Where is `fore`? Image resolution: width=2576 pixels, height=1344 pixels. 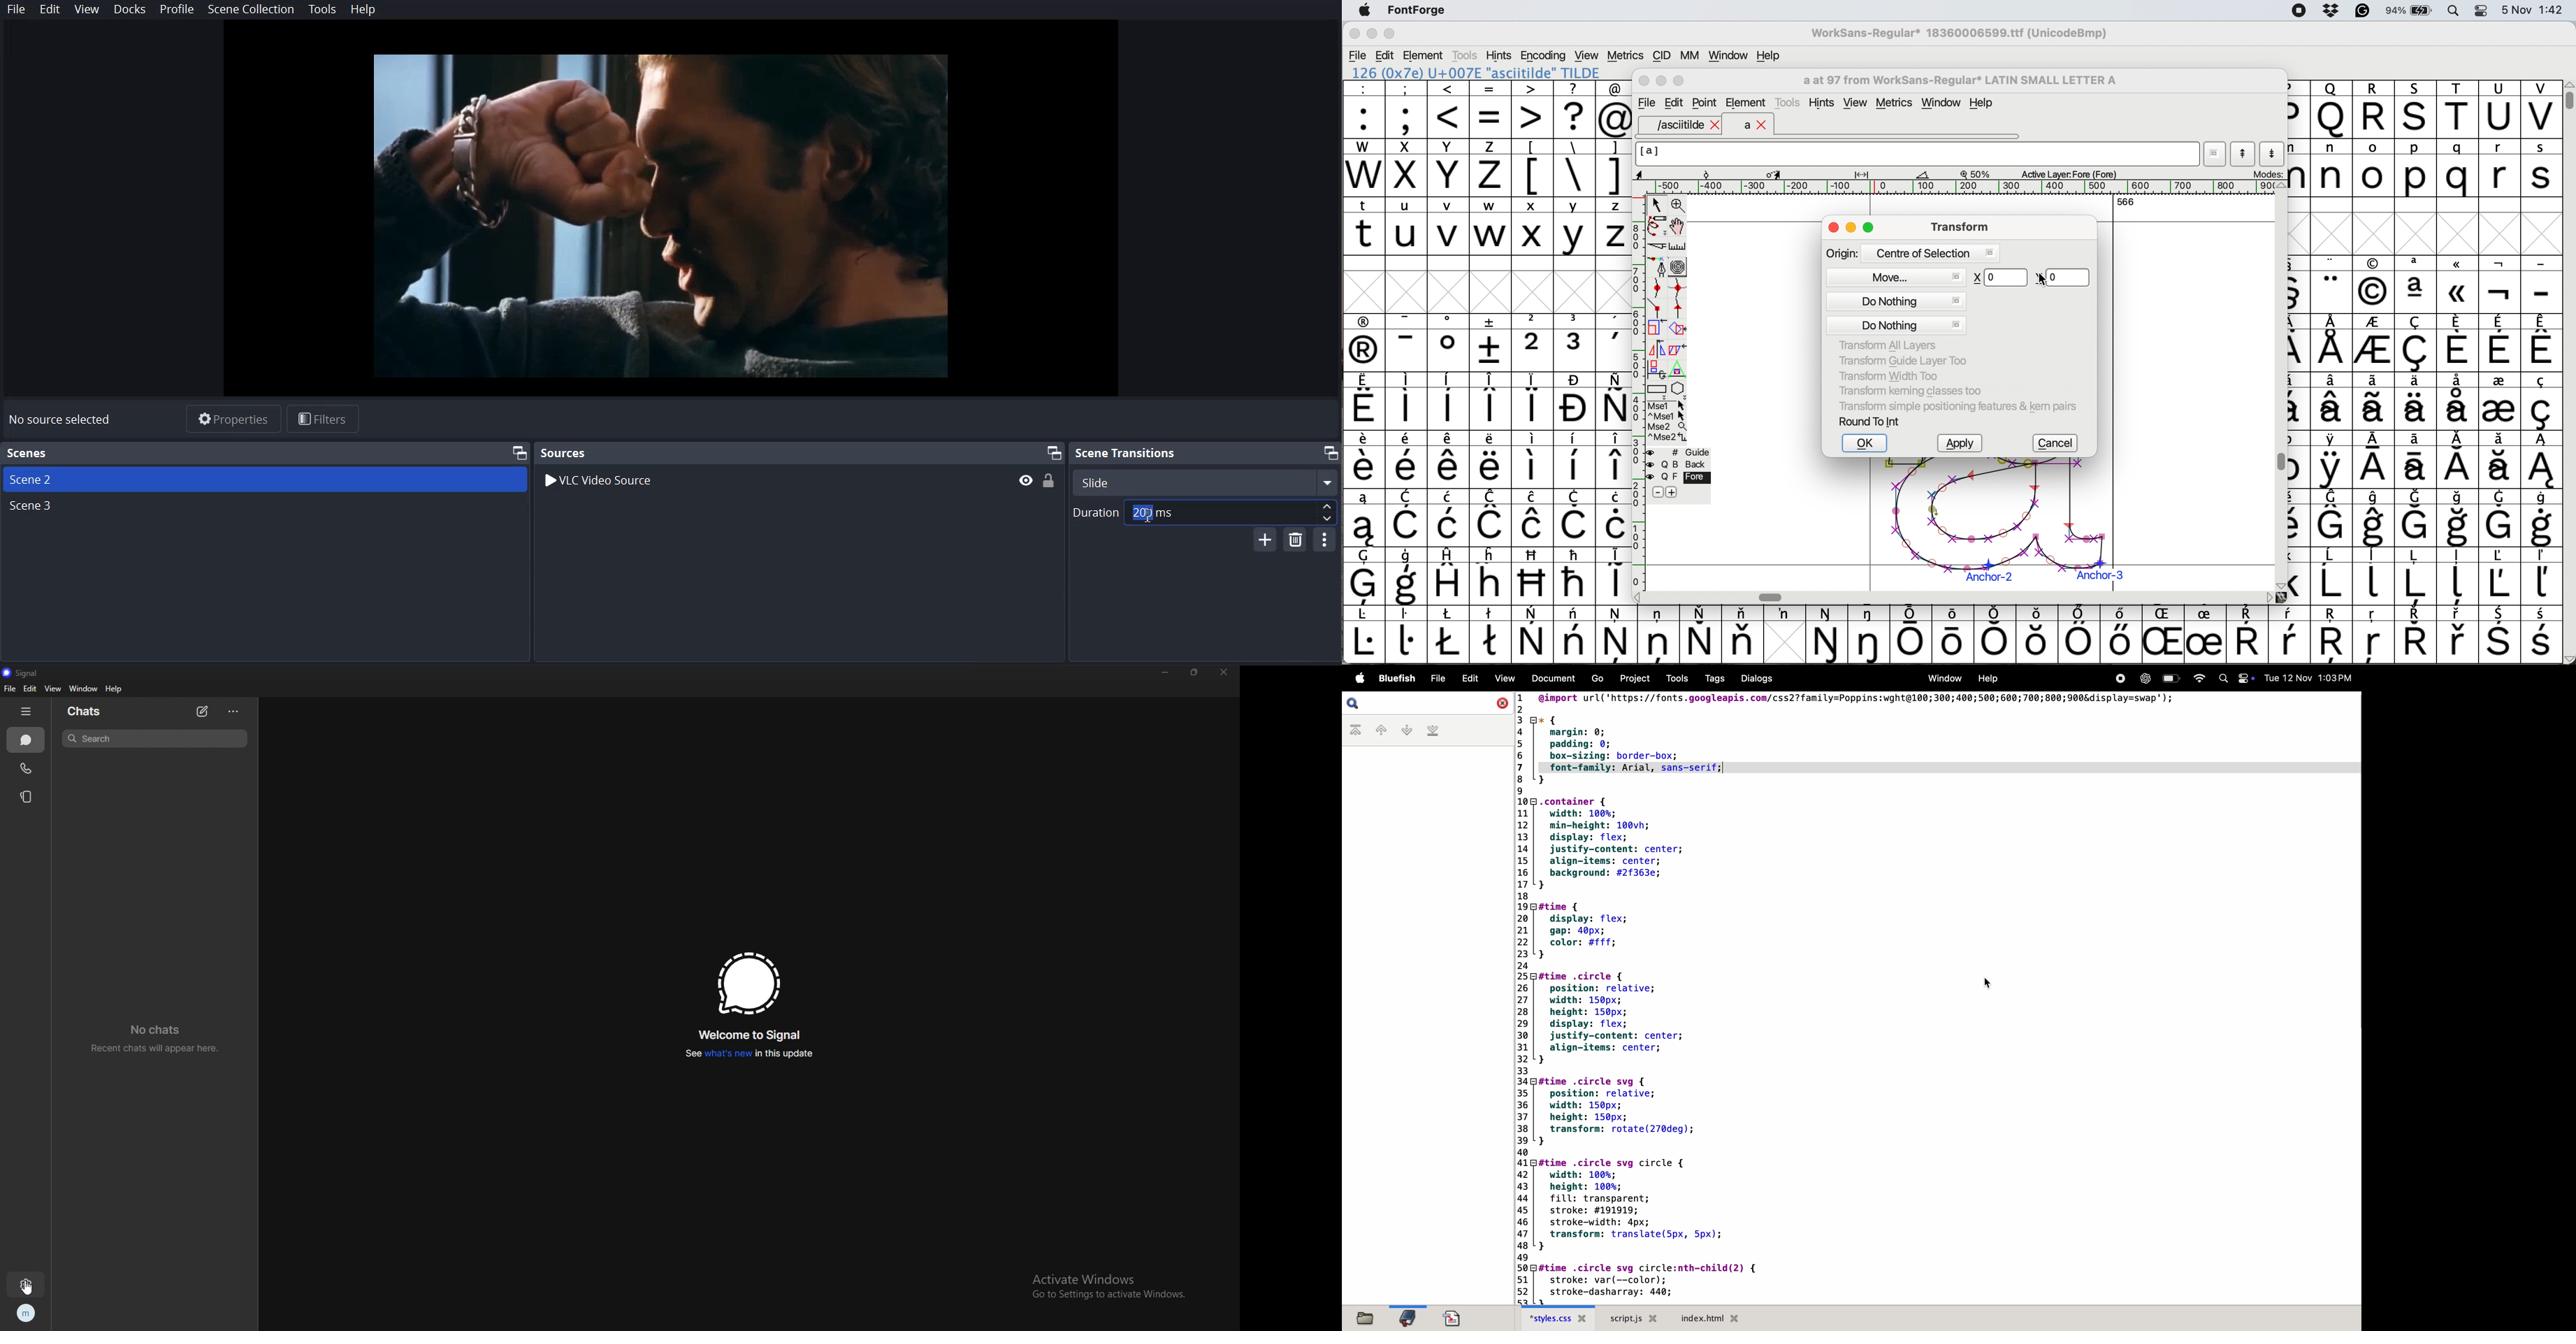 fore is located at coordinates (1679, 478).